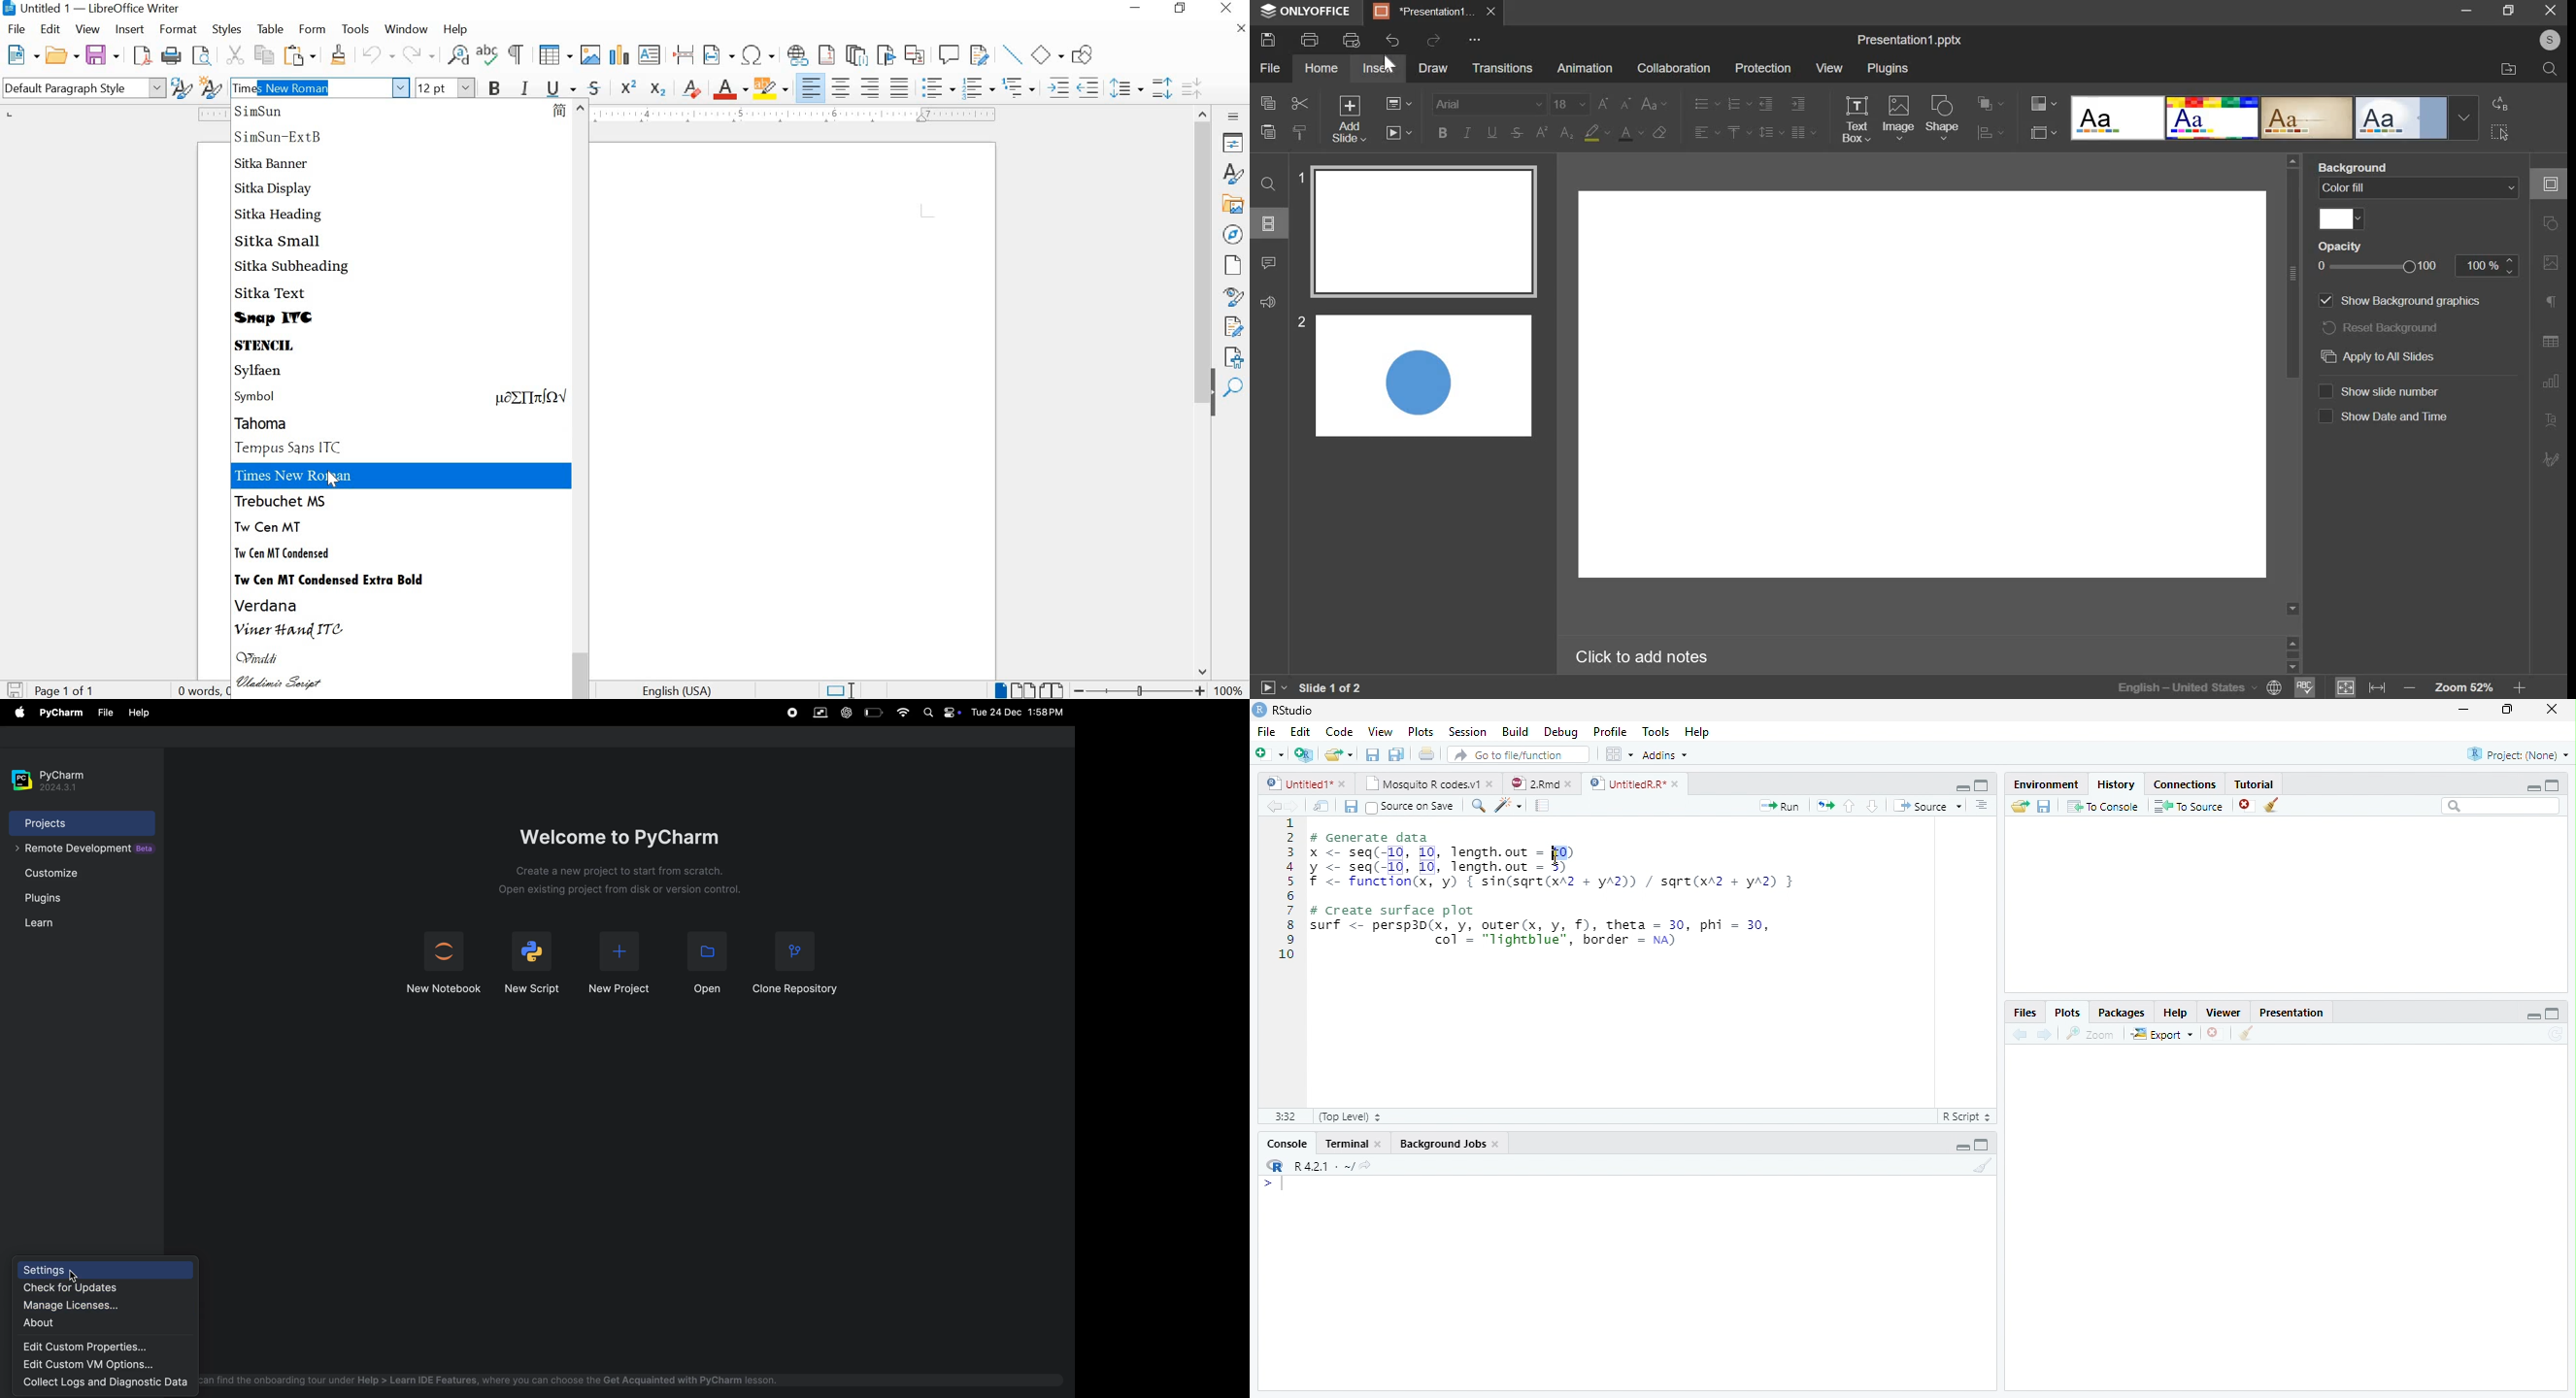  Describe the element at coordinates (1989, 102) in the screenshot. I see `Arrange shapes` at that location.